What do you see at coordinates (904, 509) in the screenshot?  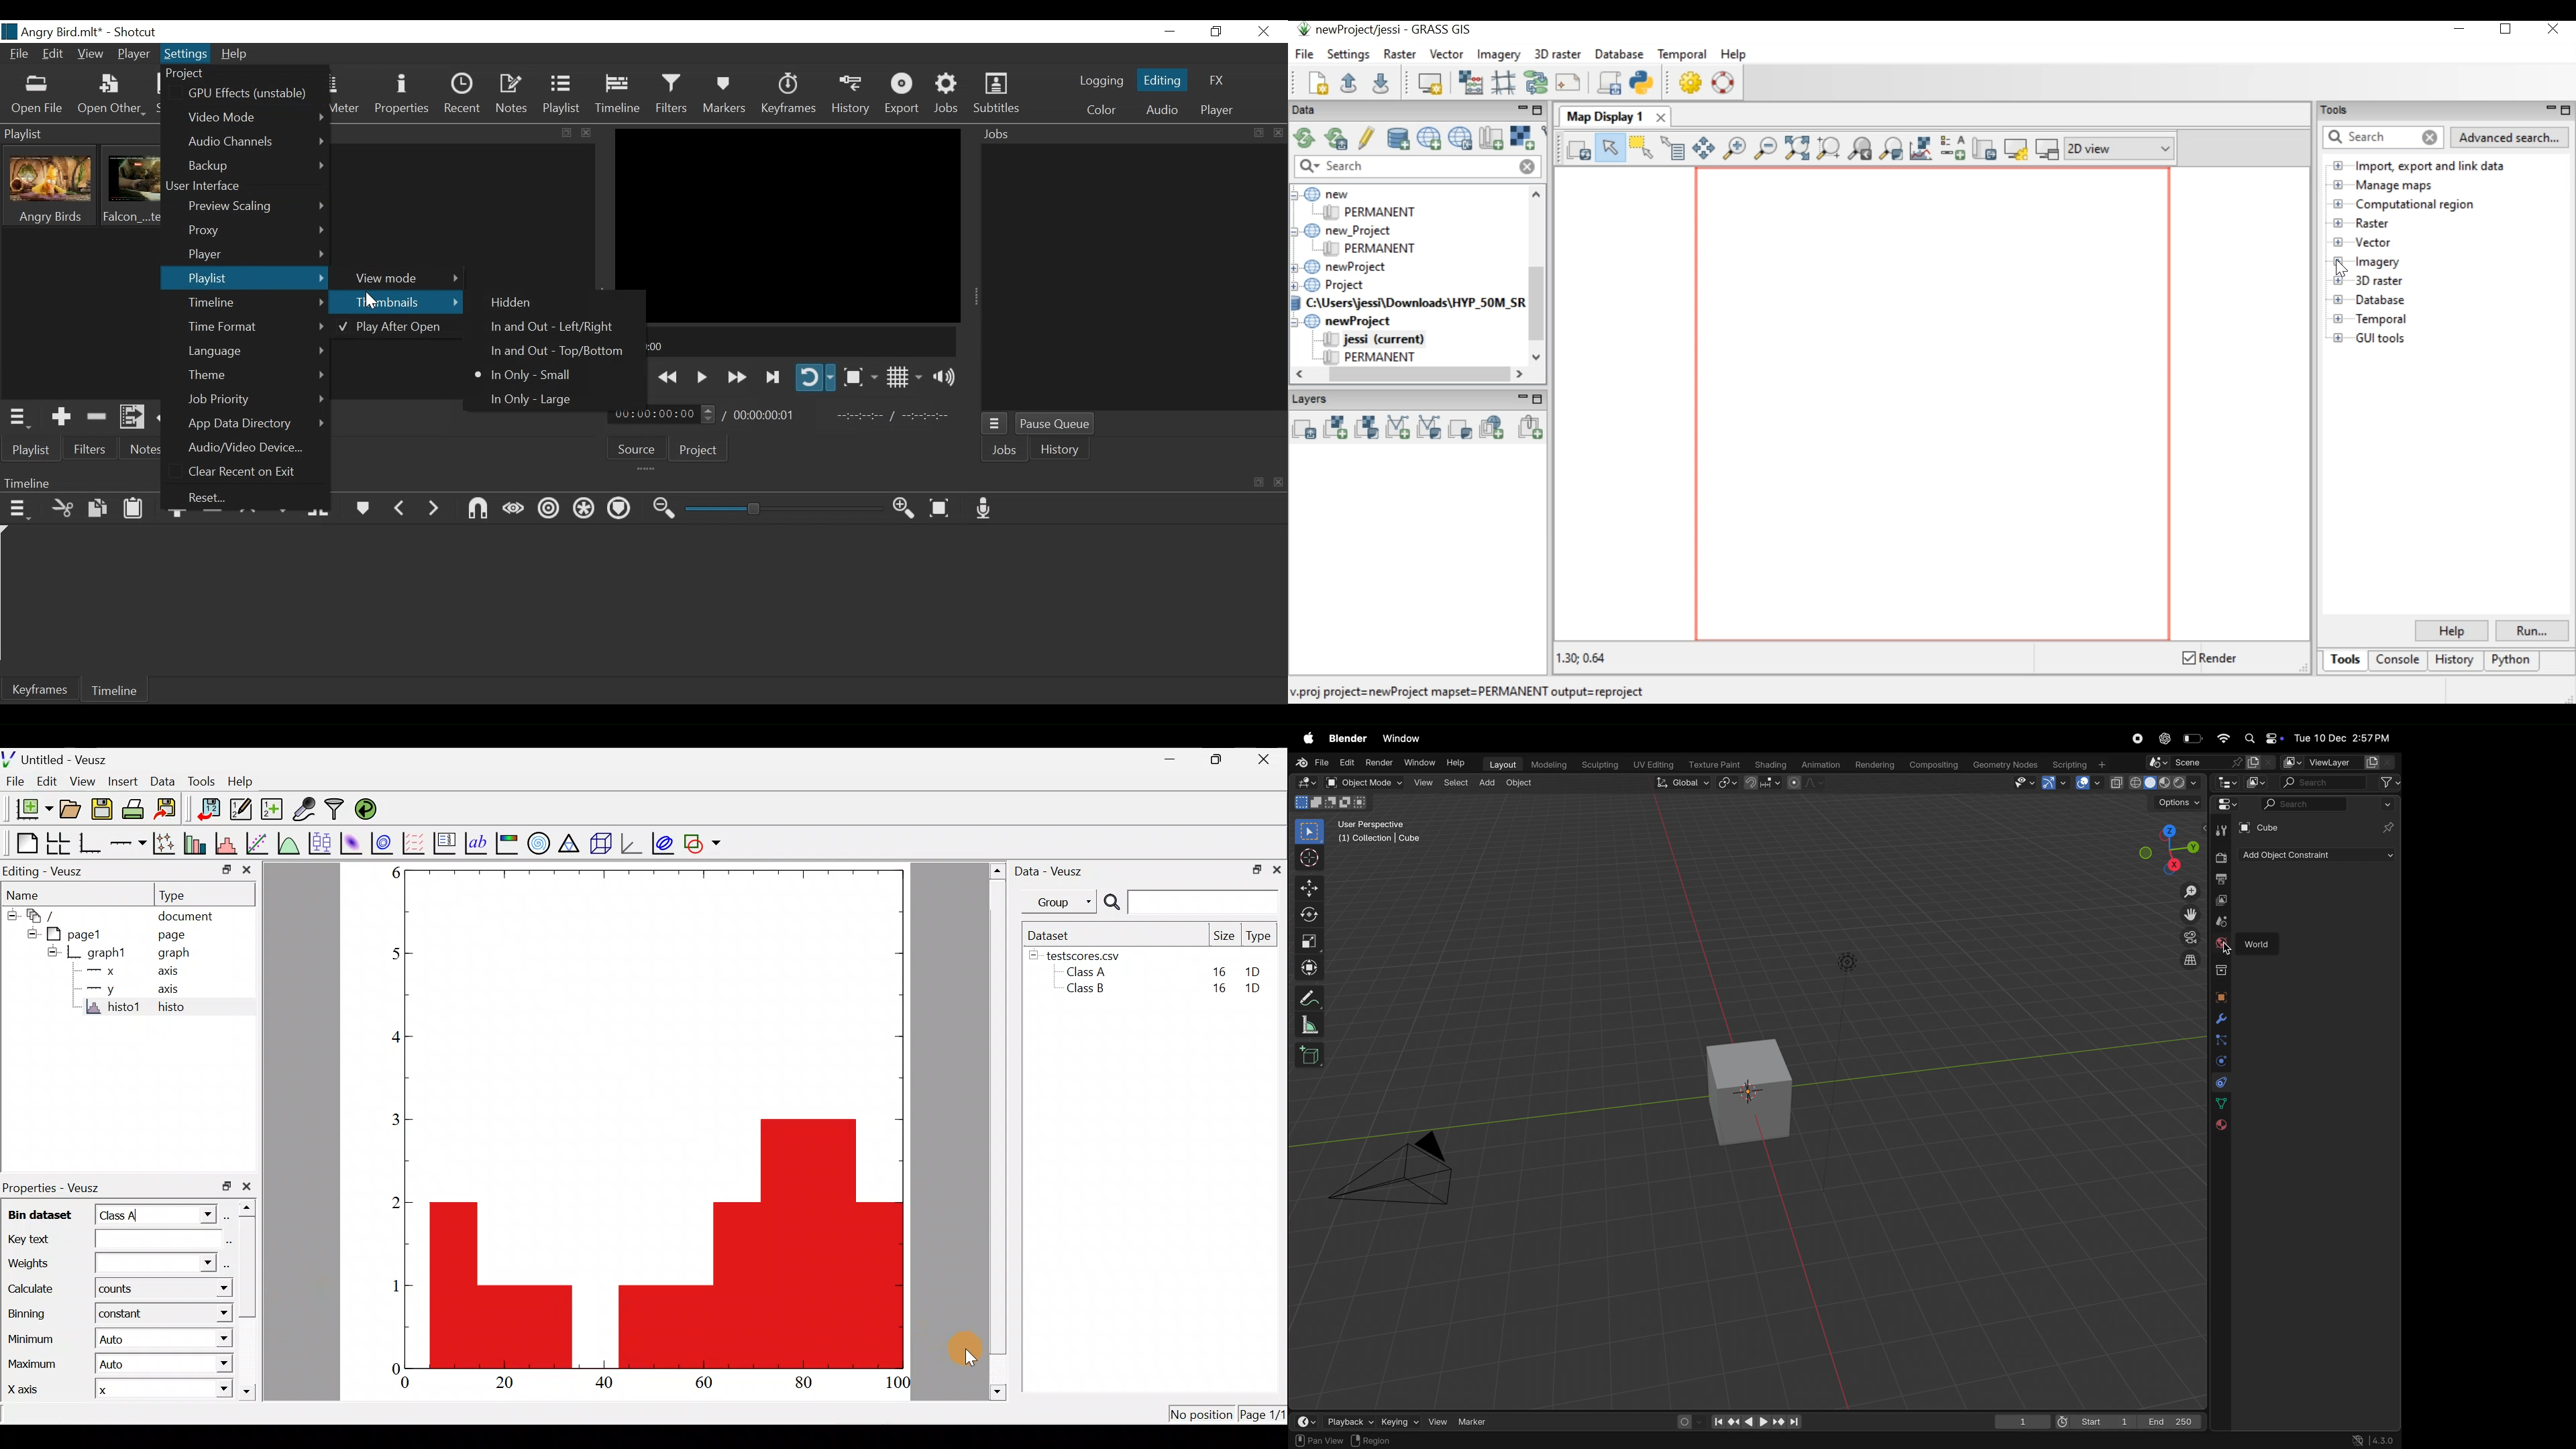 I see `Zoom timeline in` at bounding box center [904, 509].